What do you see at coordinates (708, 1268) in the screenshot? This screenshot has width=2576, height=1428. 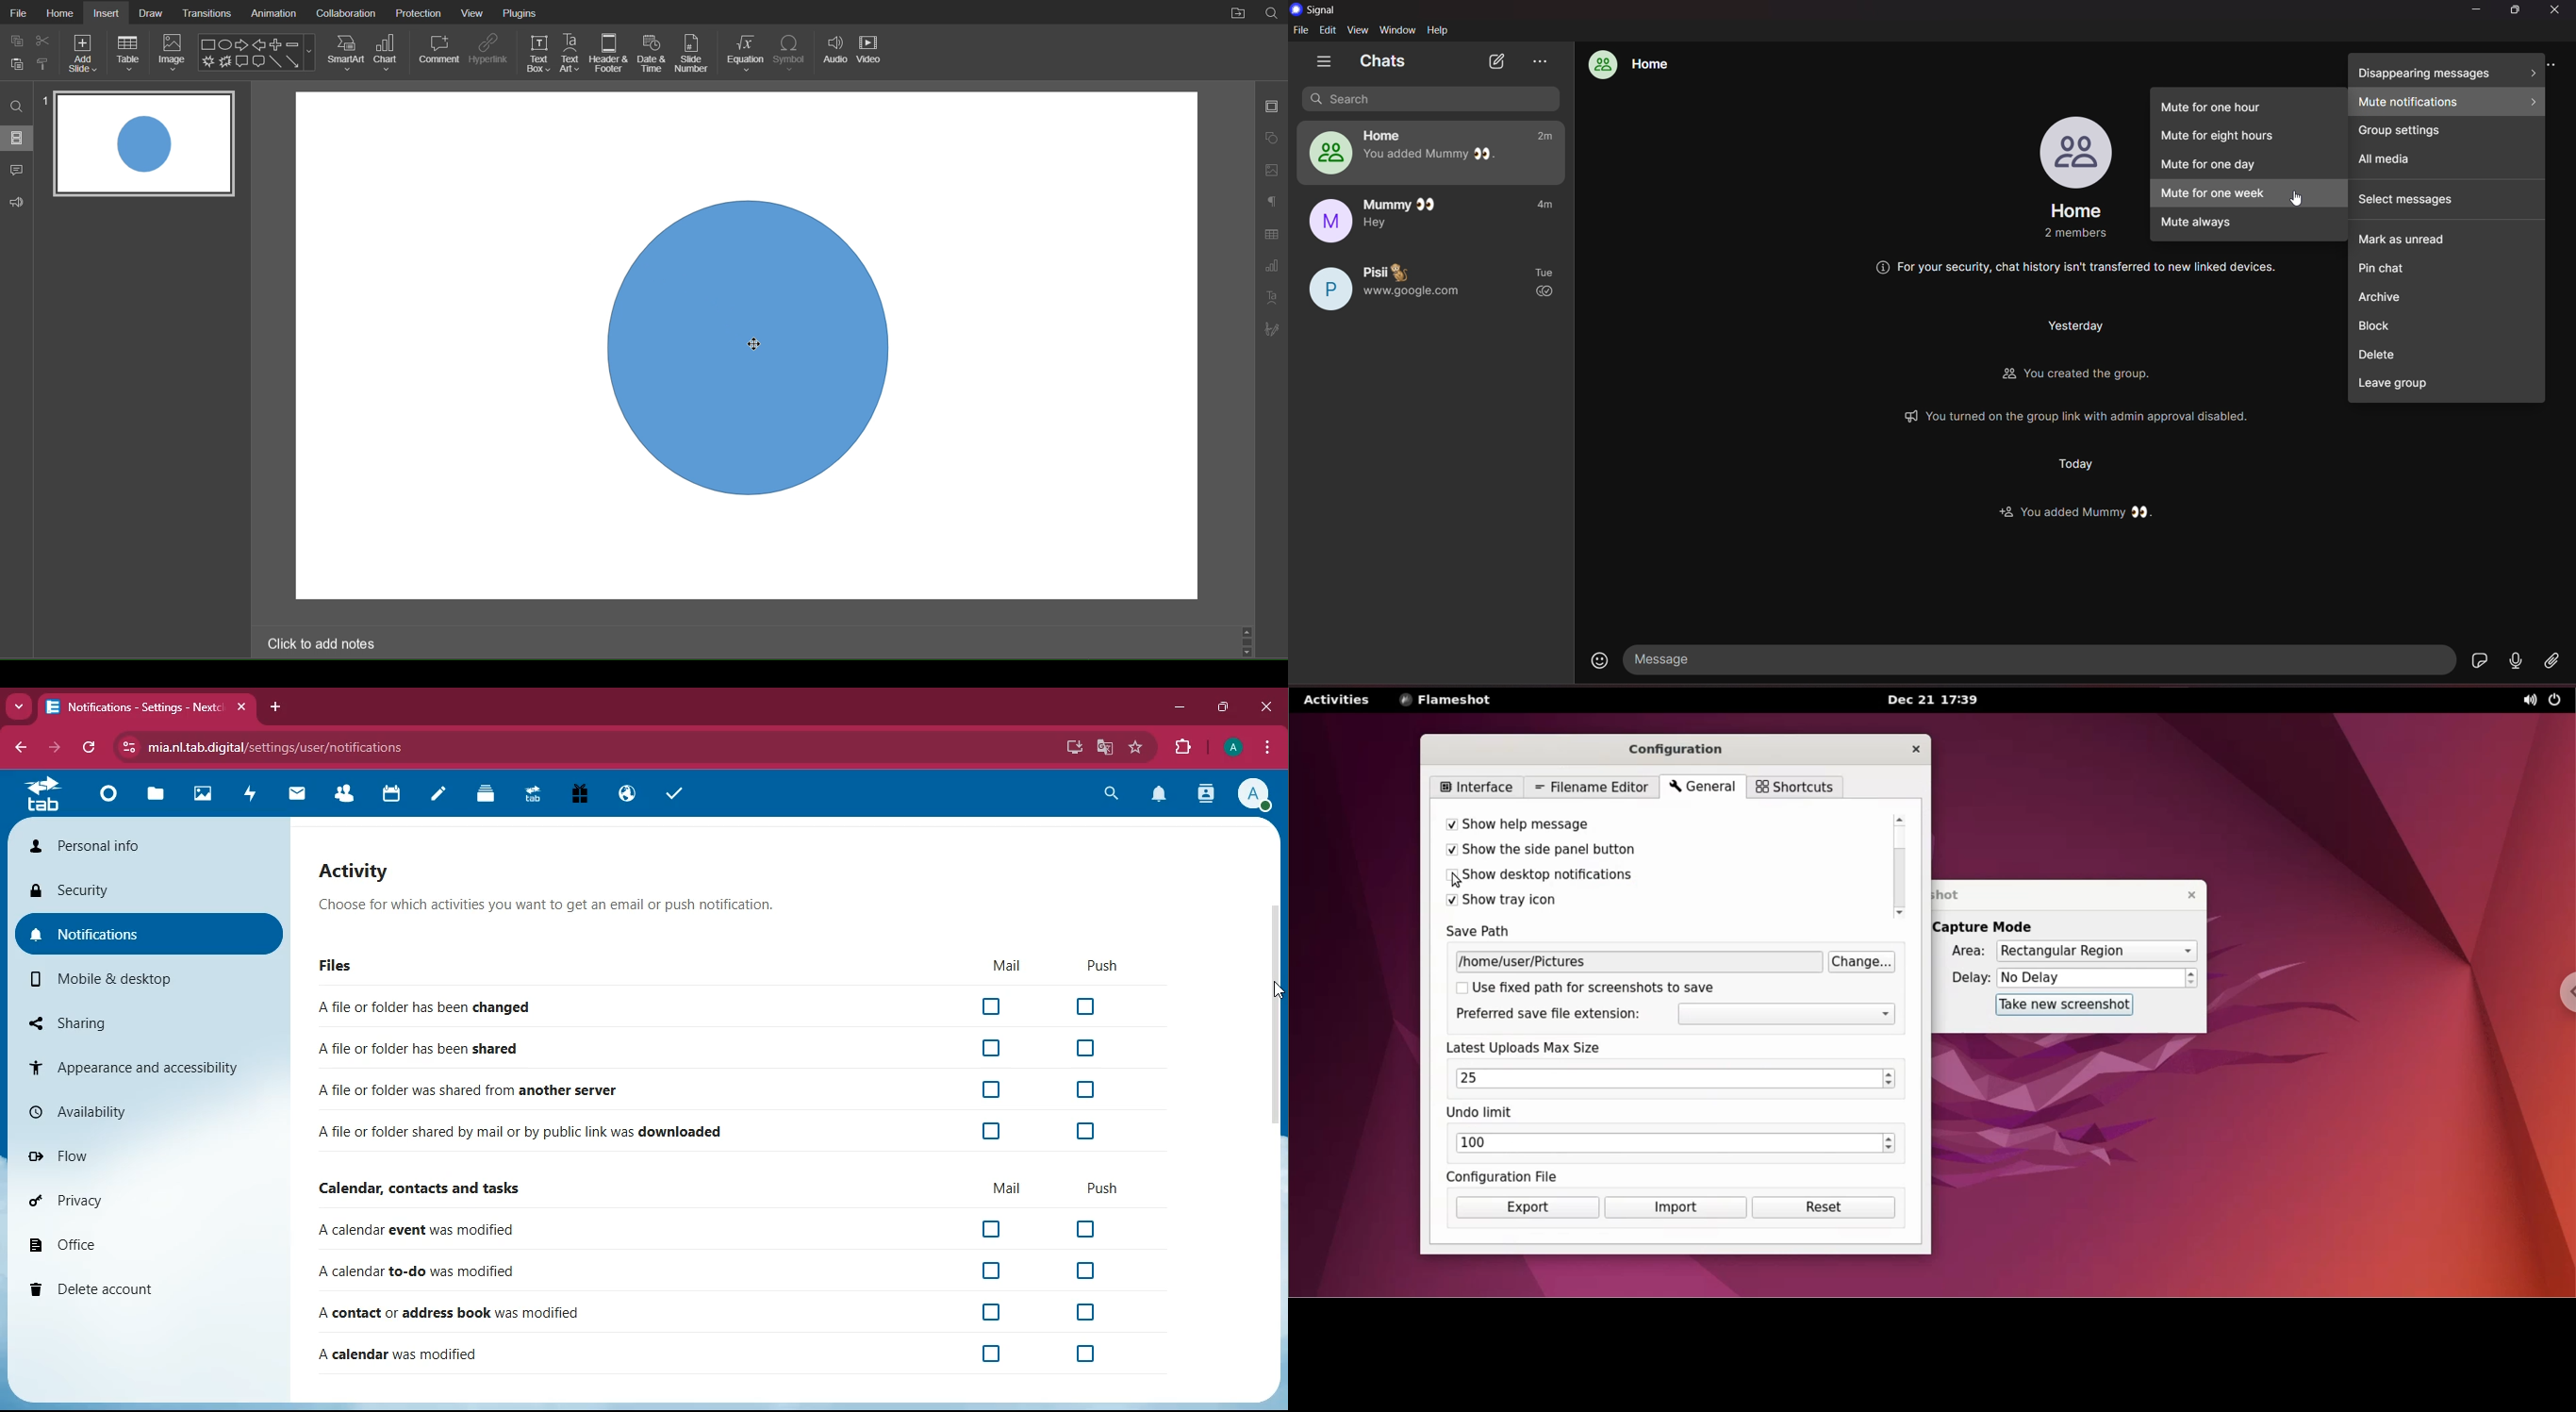 I see `A calendar to-do was modified` at bounding box center [708, 1268].